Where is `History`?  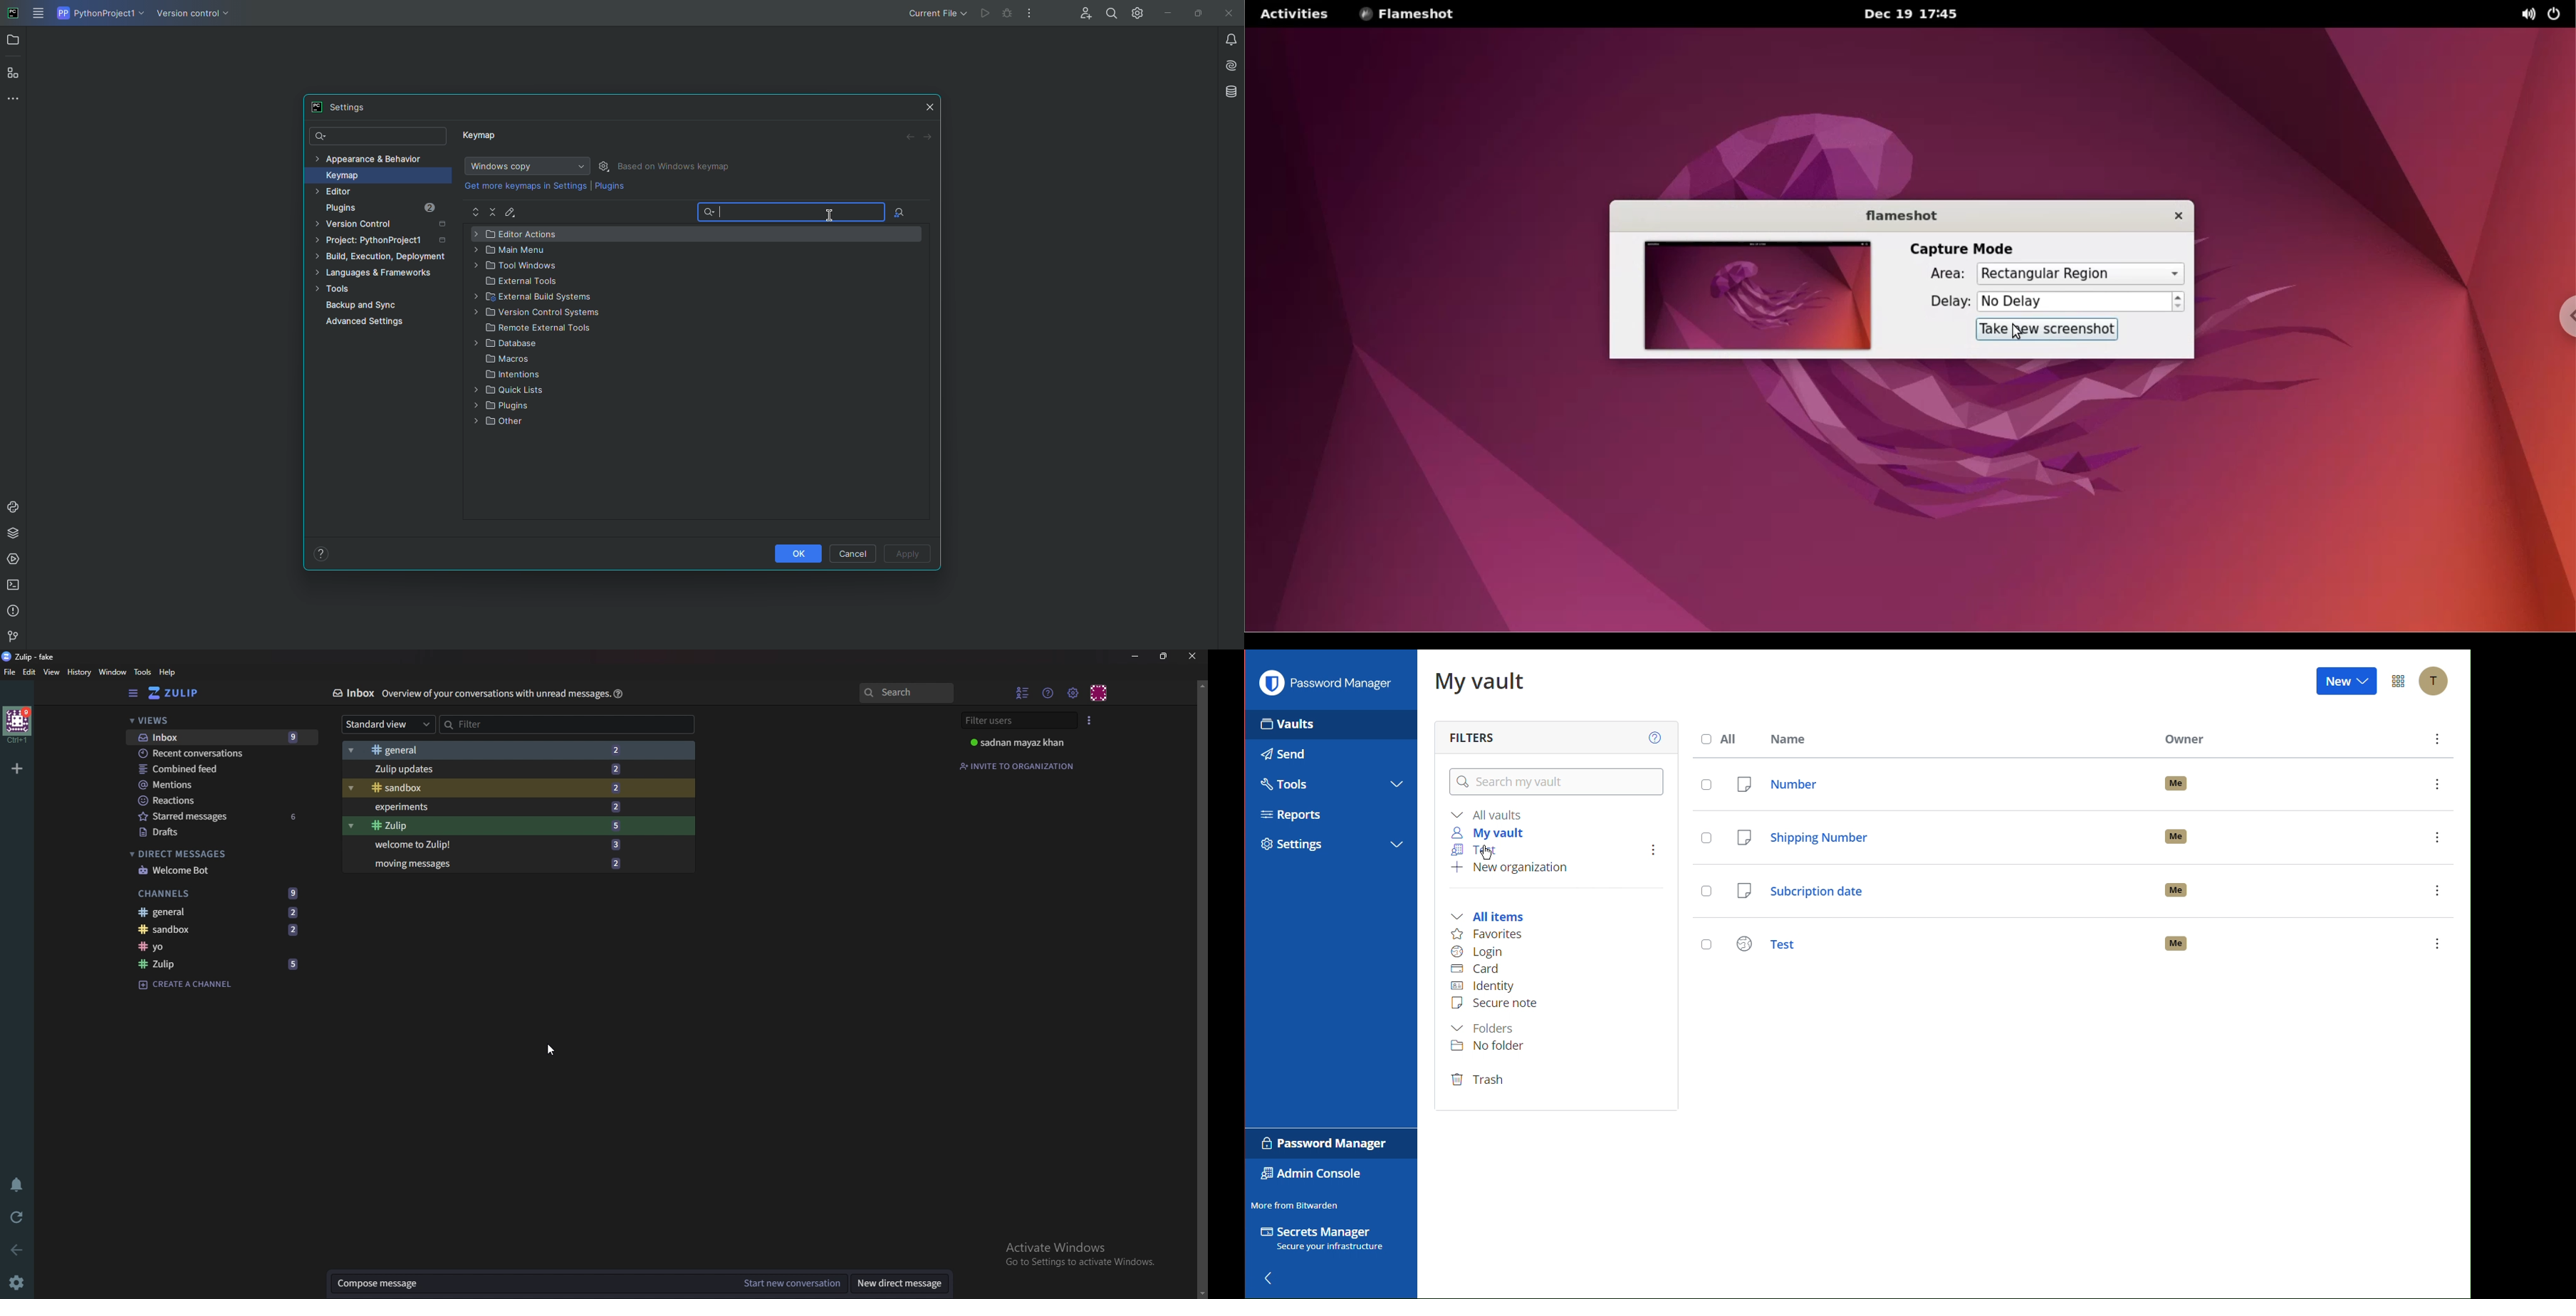
History is located at coordinates (78, 672).